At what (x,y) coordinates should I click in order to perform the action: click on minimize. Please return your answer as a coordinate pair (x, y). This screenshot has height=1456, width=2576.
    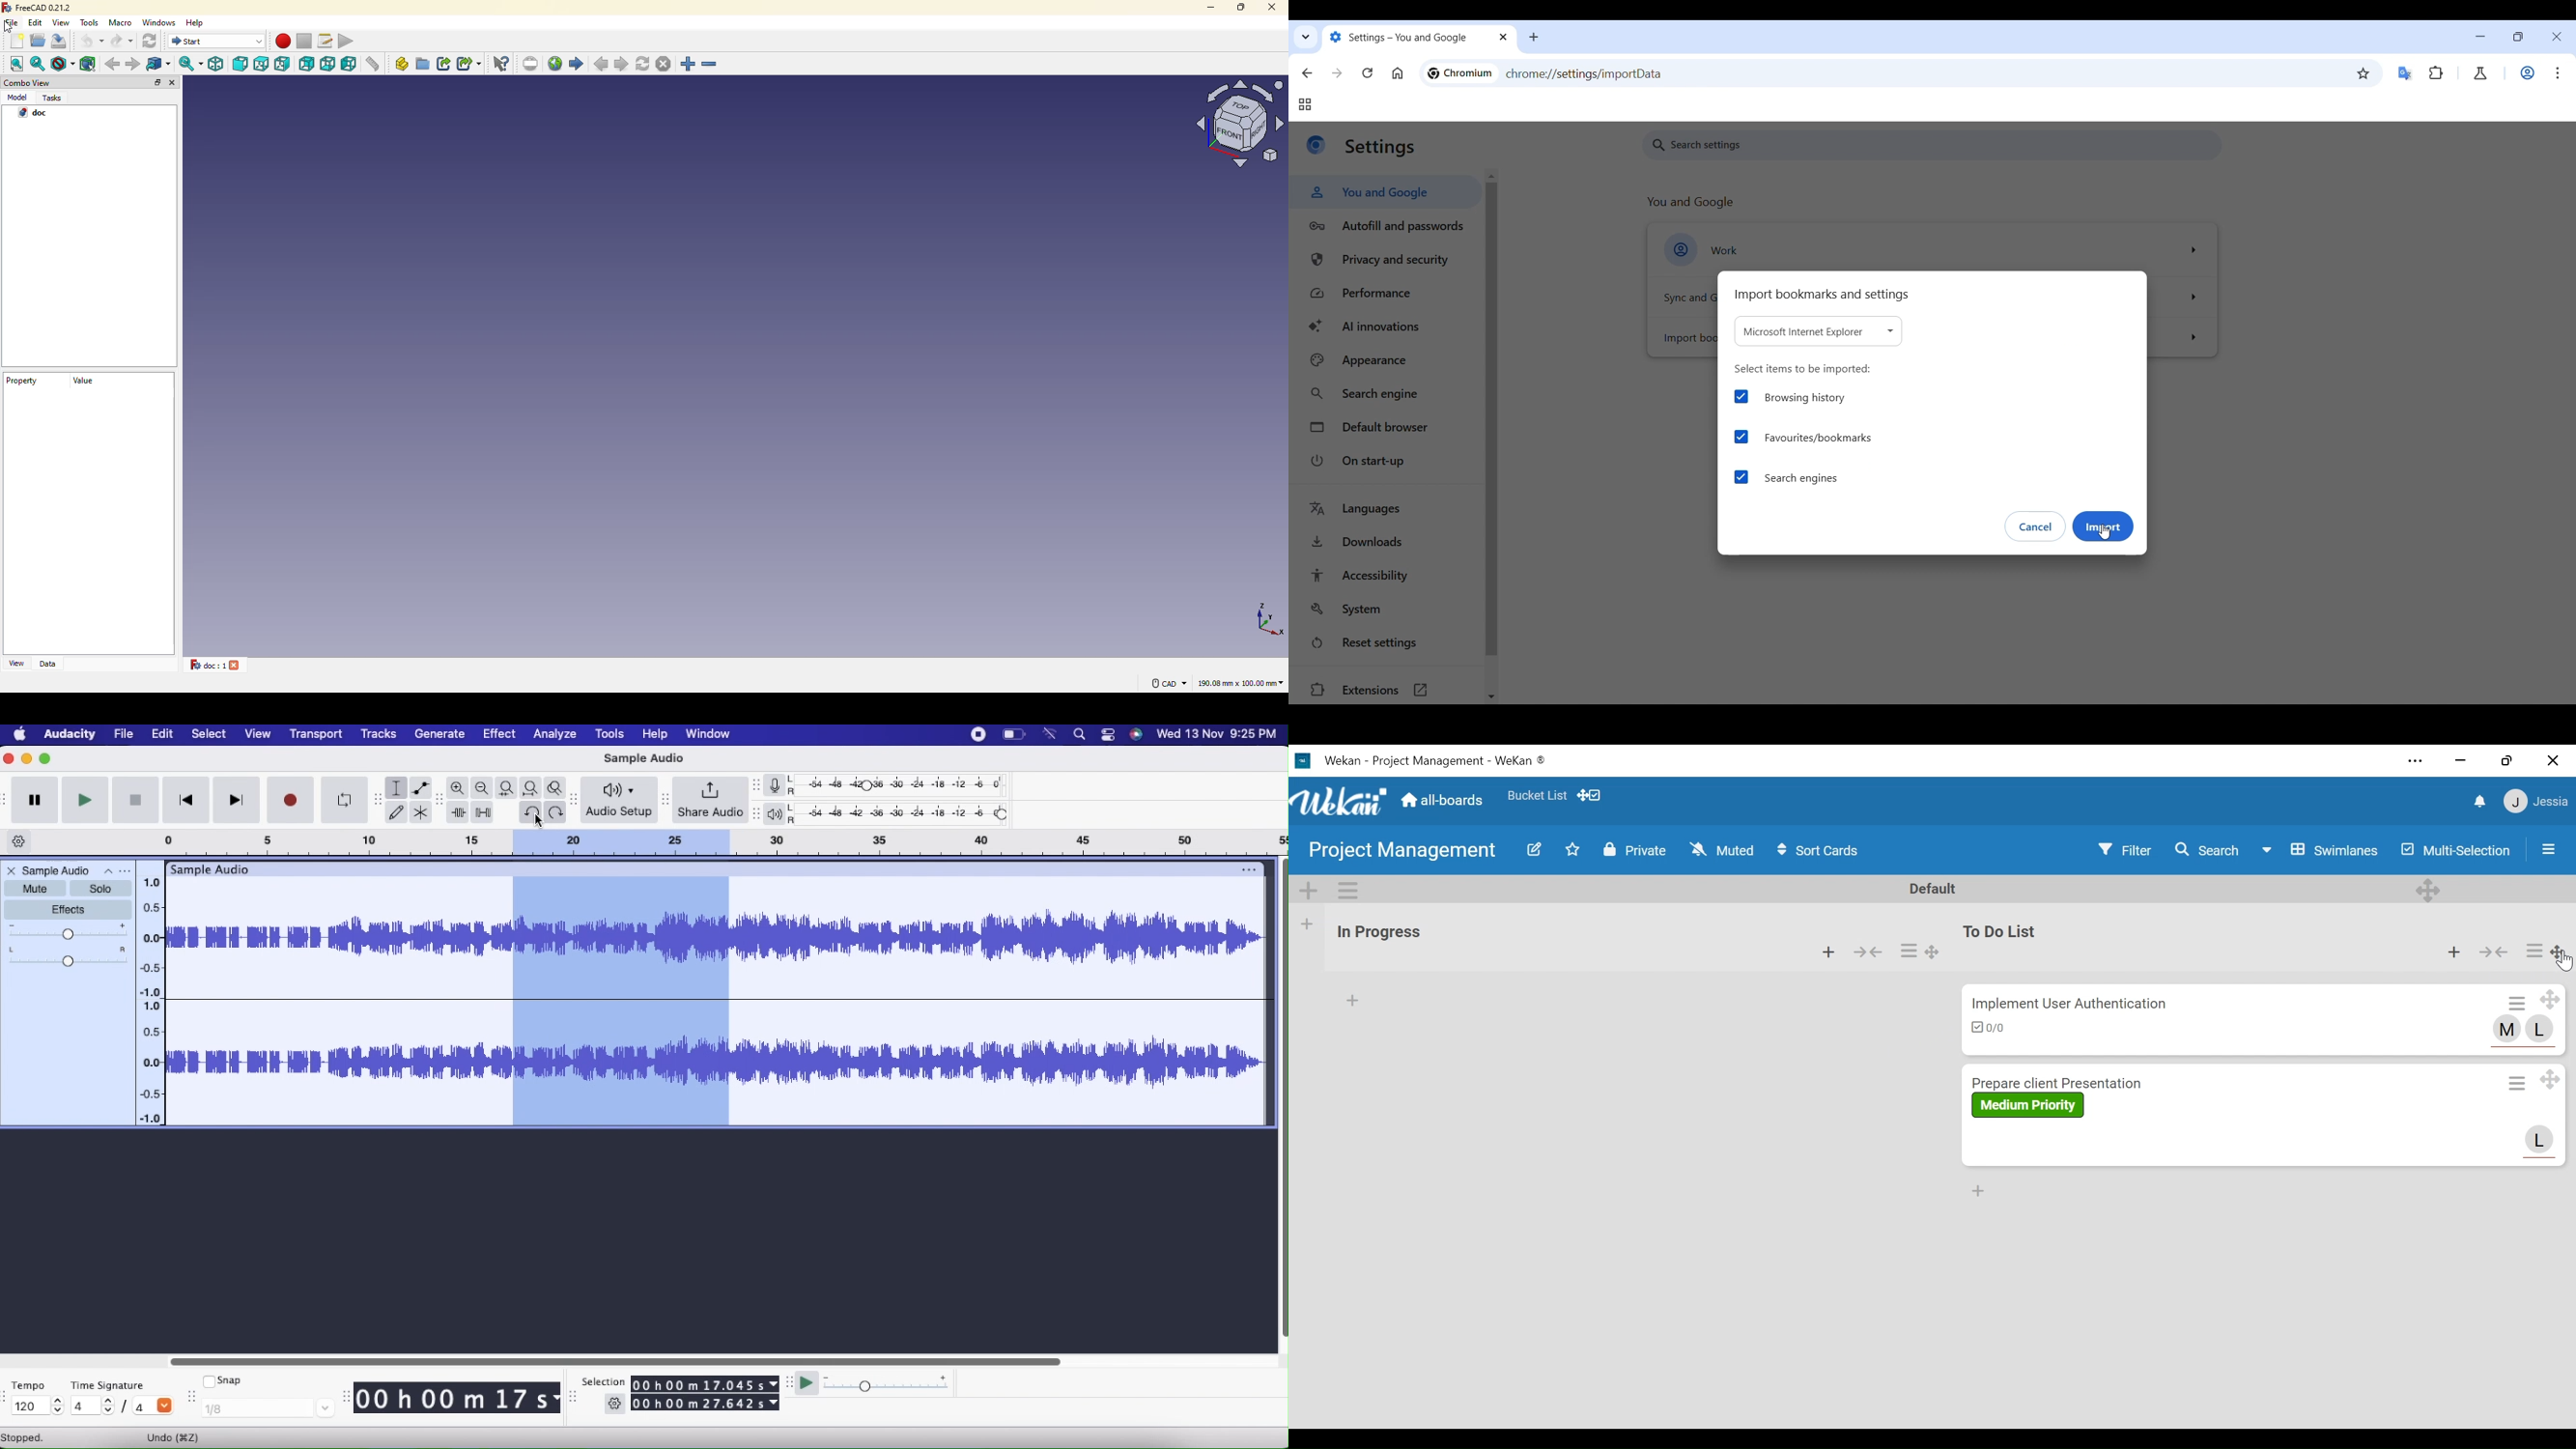
    Looking at the image, I should click on (2459, 761).